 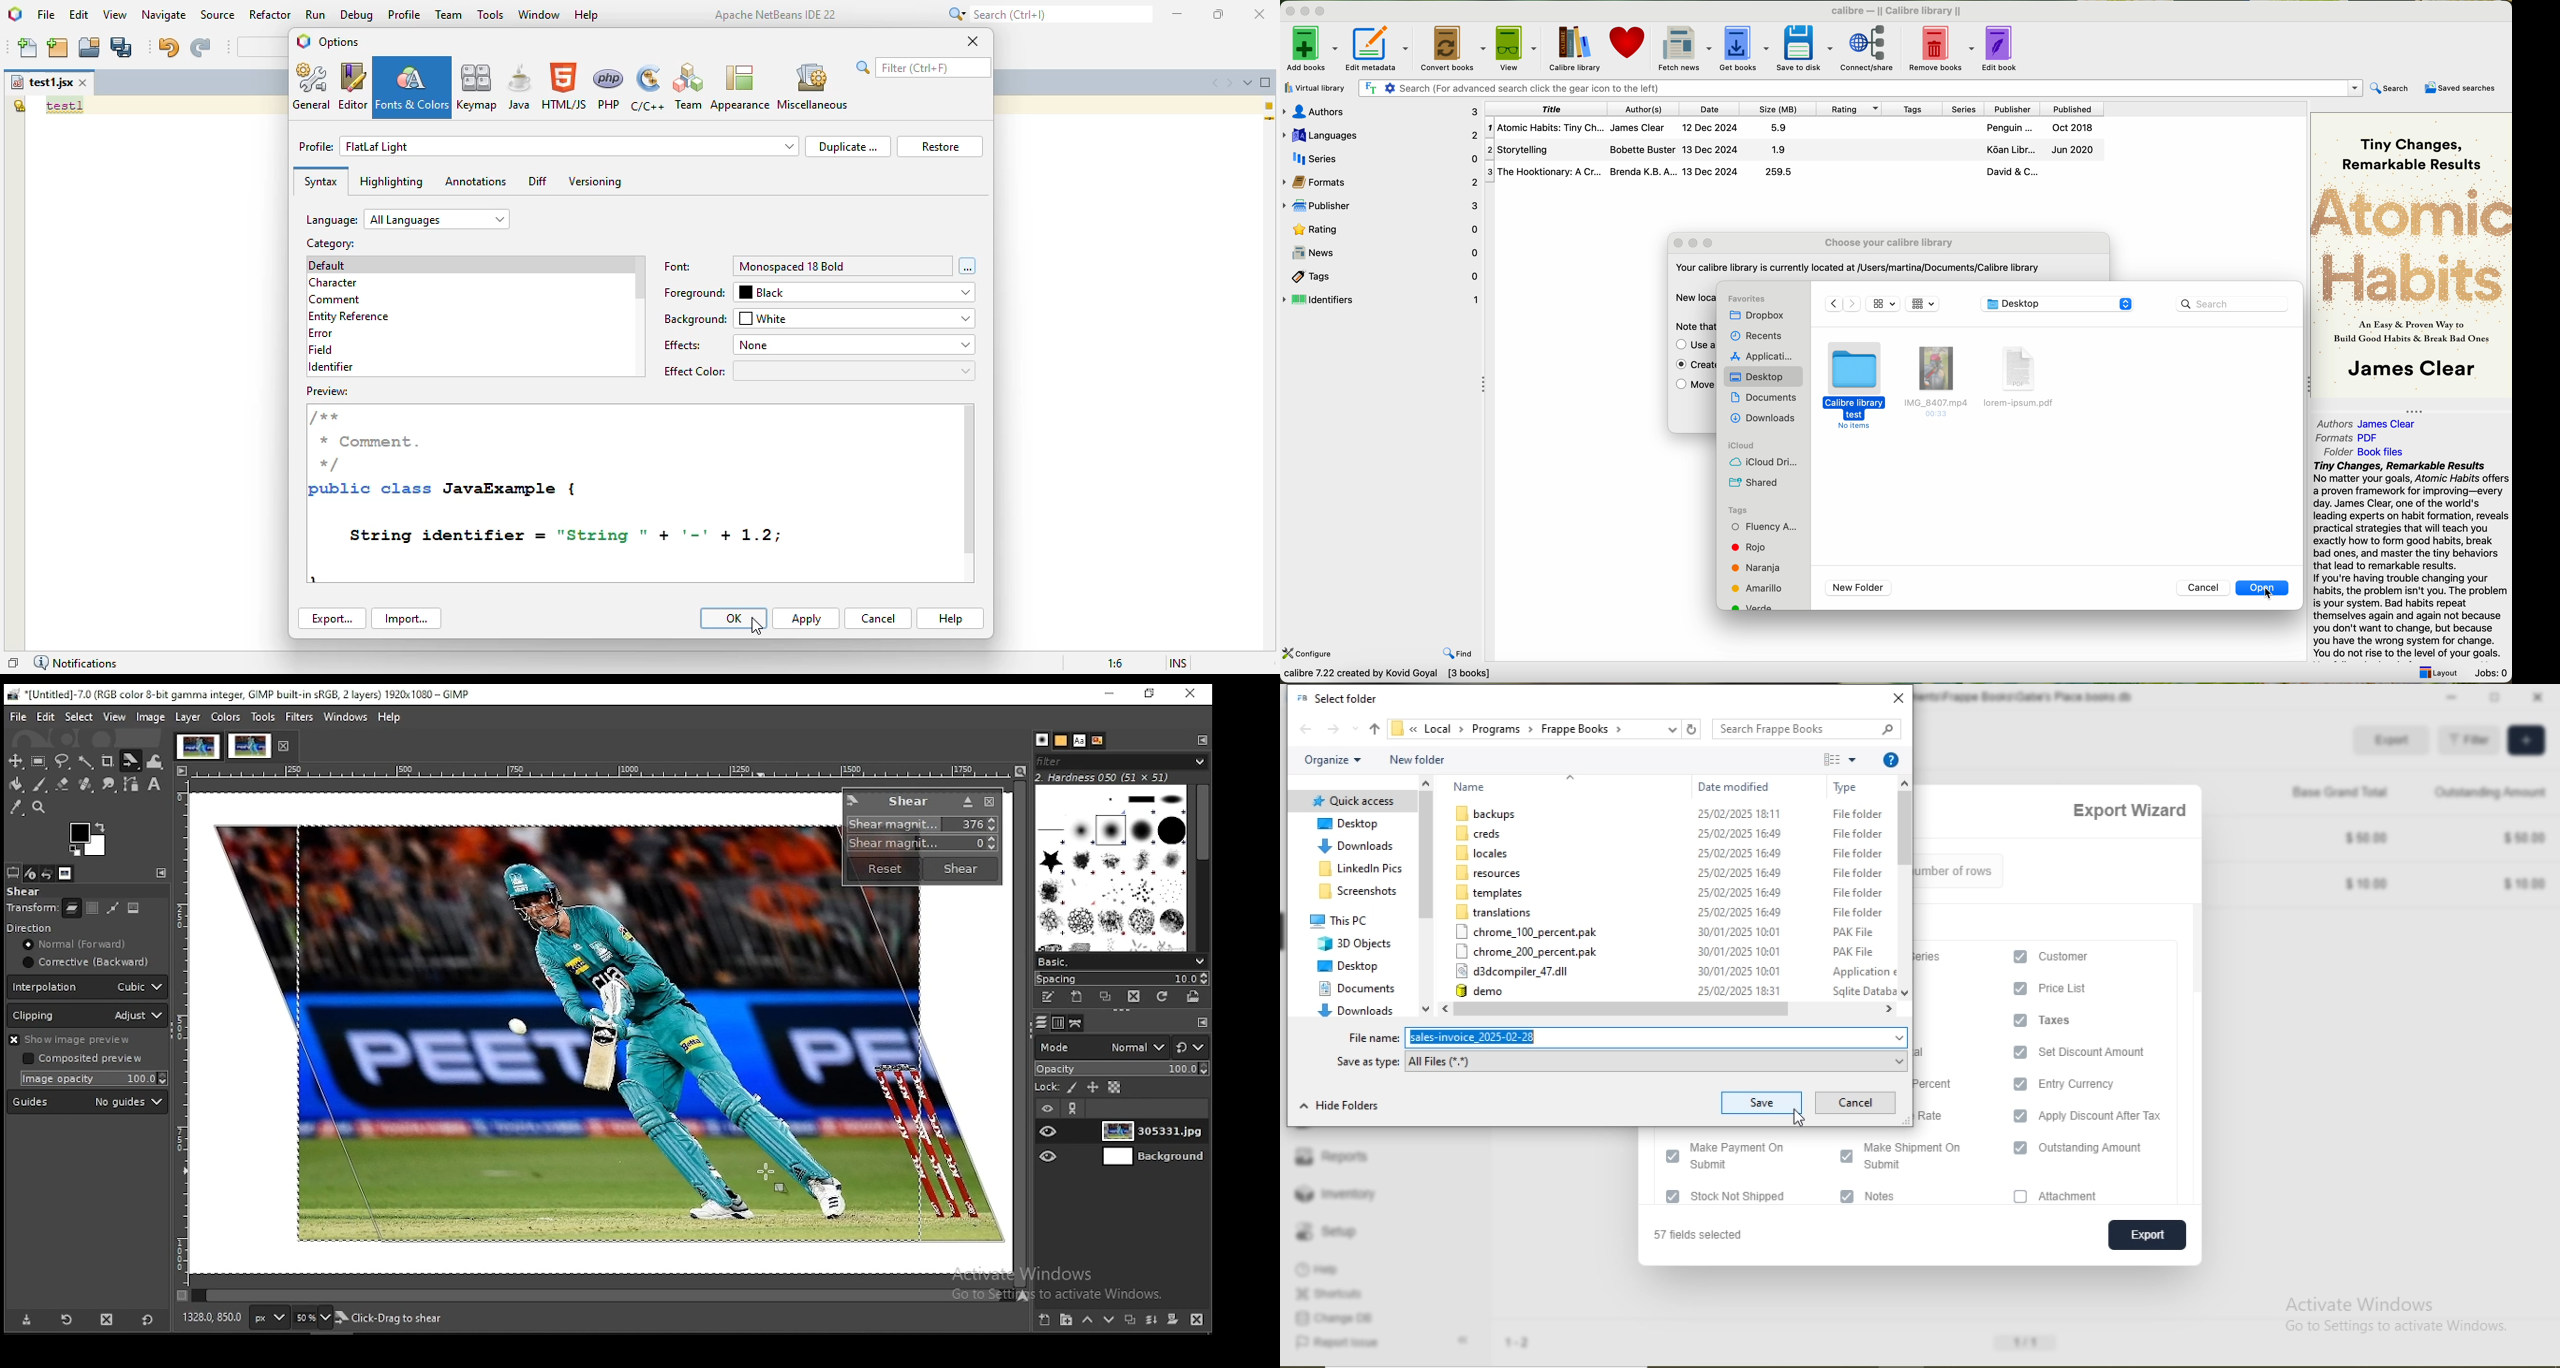 What do you see at coordinates (1921, 1156) in the screenshot?
I see `Make Shipment On
Submit` at bounding box center [1921, 1156].